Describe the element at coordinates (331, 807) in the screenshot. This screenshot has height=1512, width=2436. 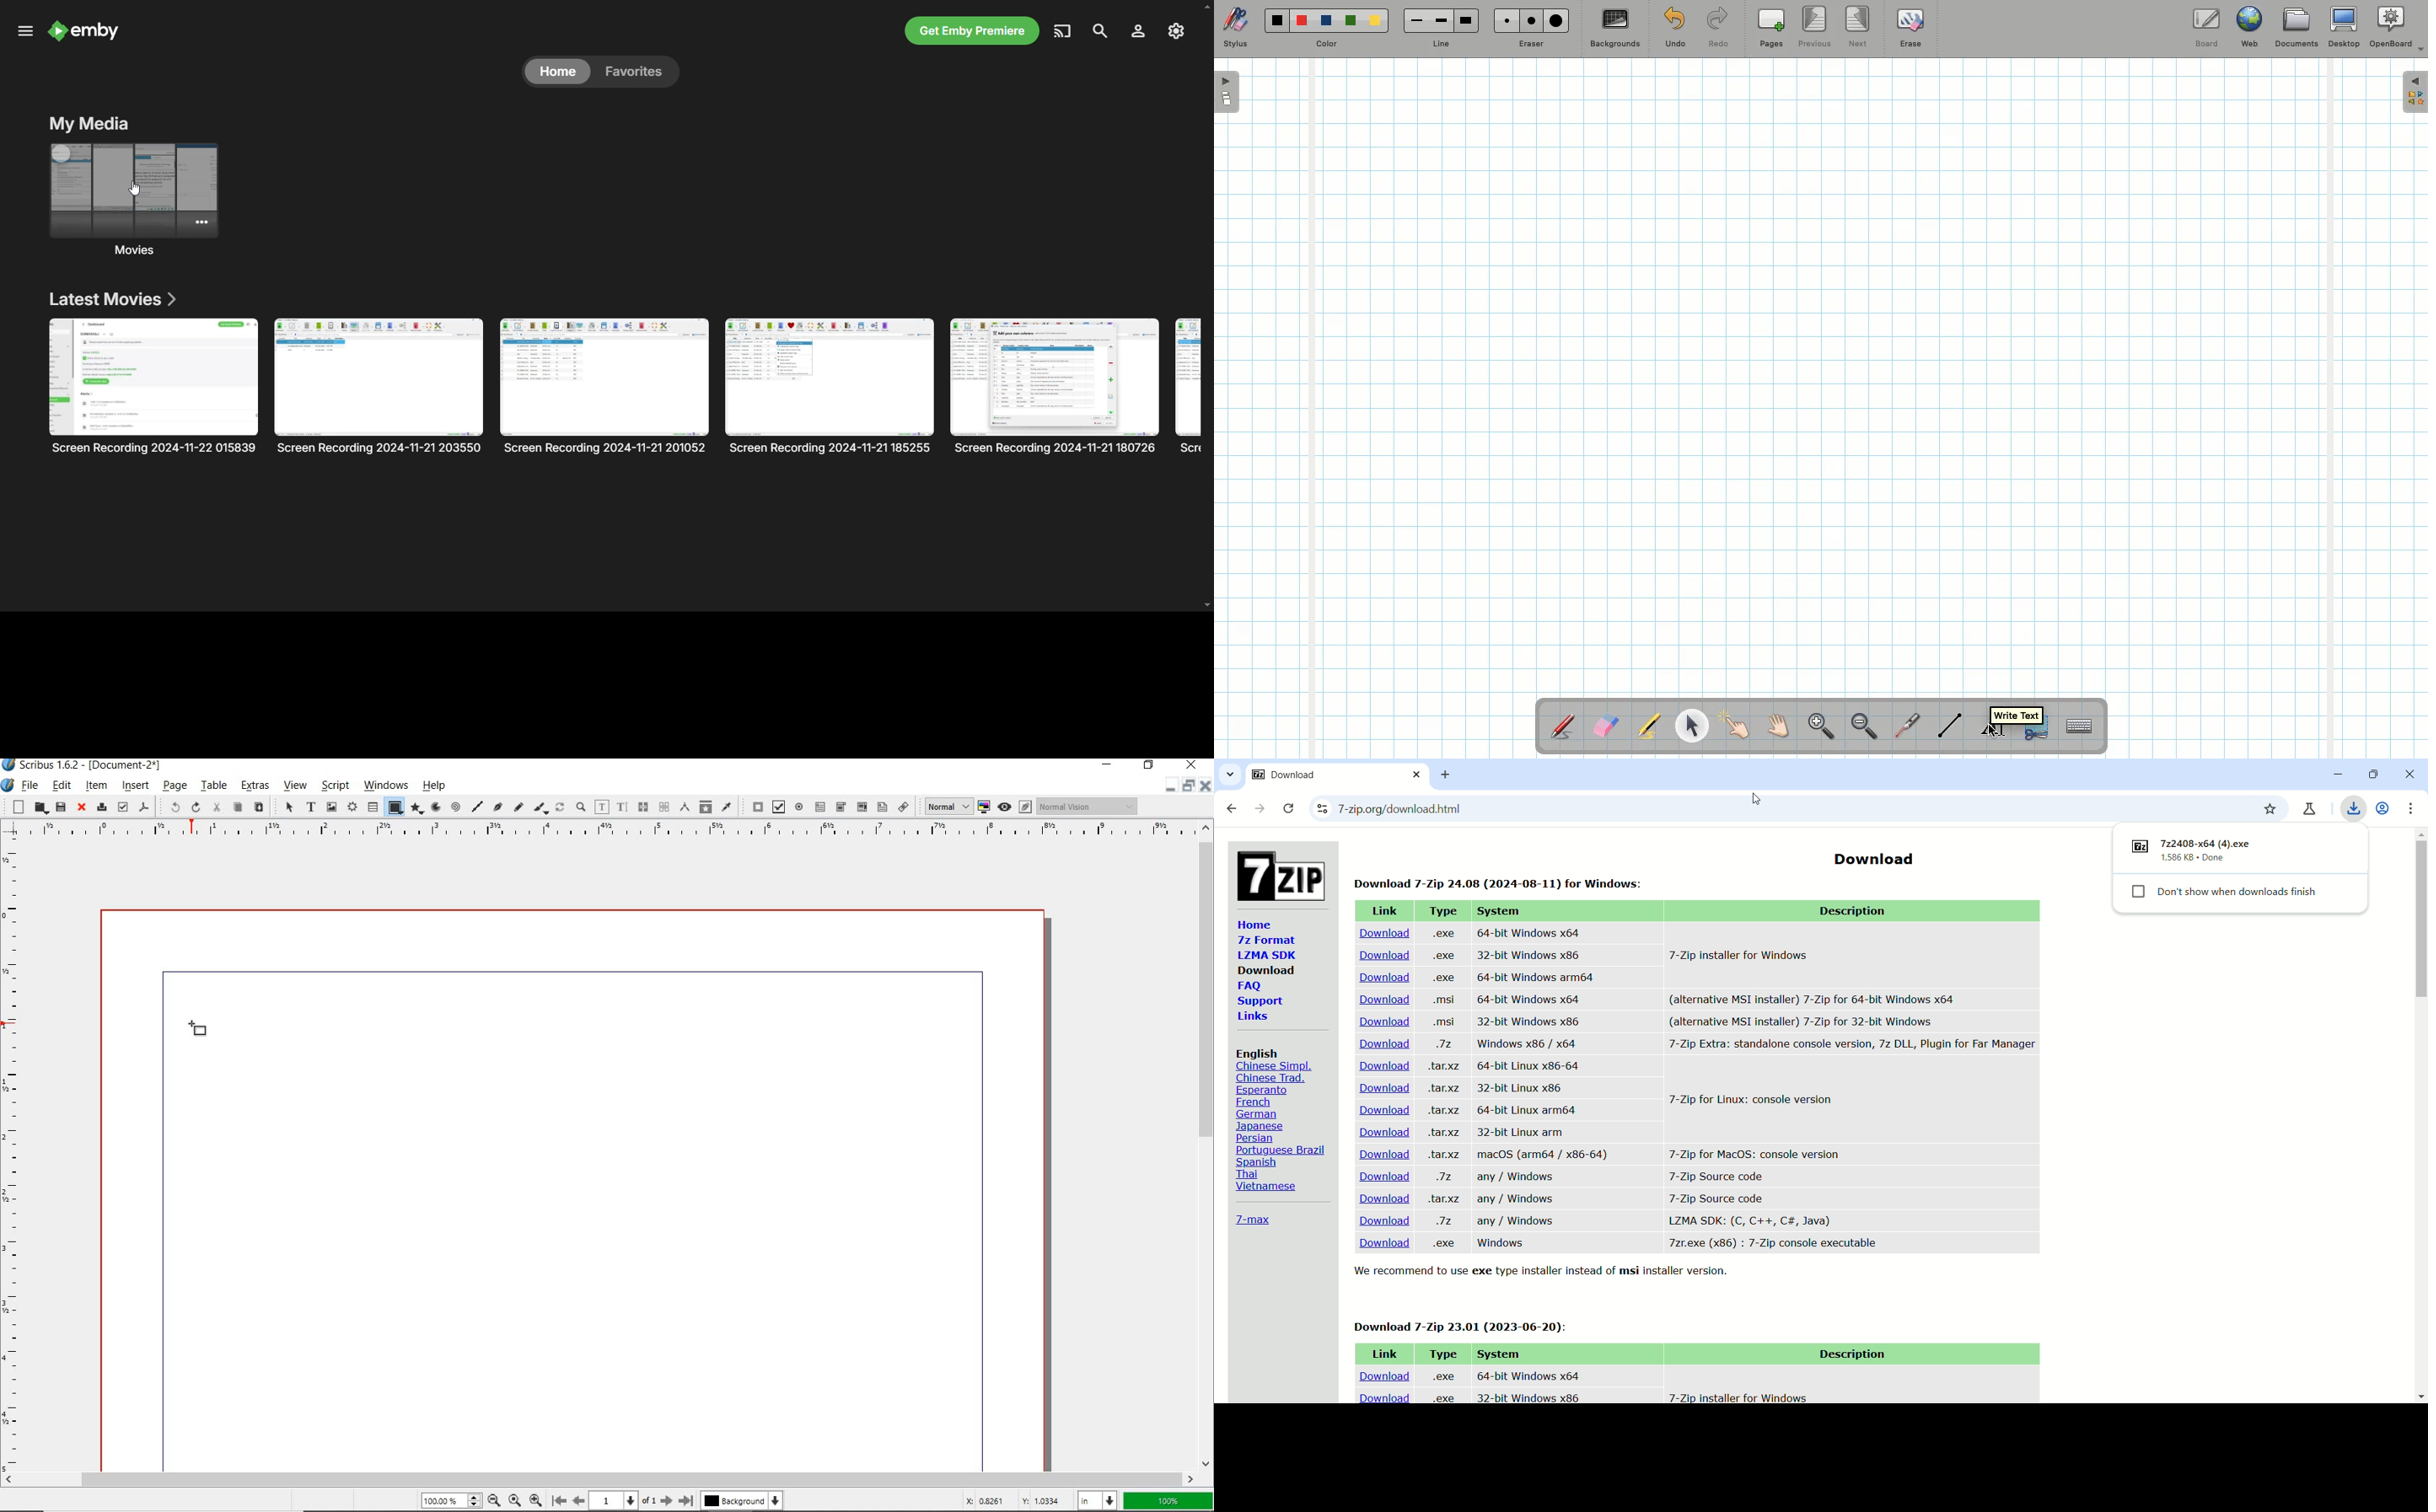
I see `image frame` at that location.